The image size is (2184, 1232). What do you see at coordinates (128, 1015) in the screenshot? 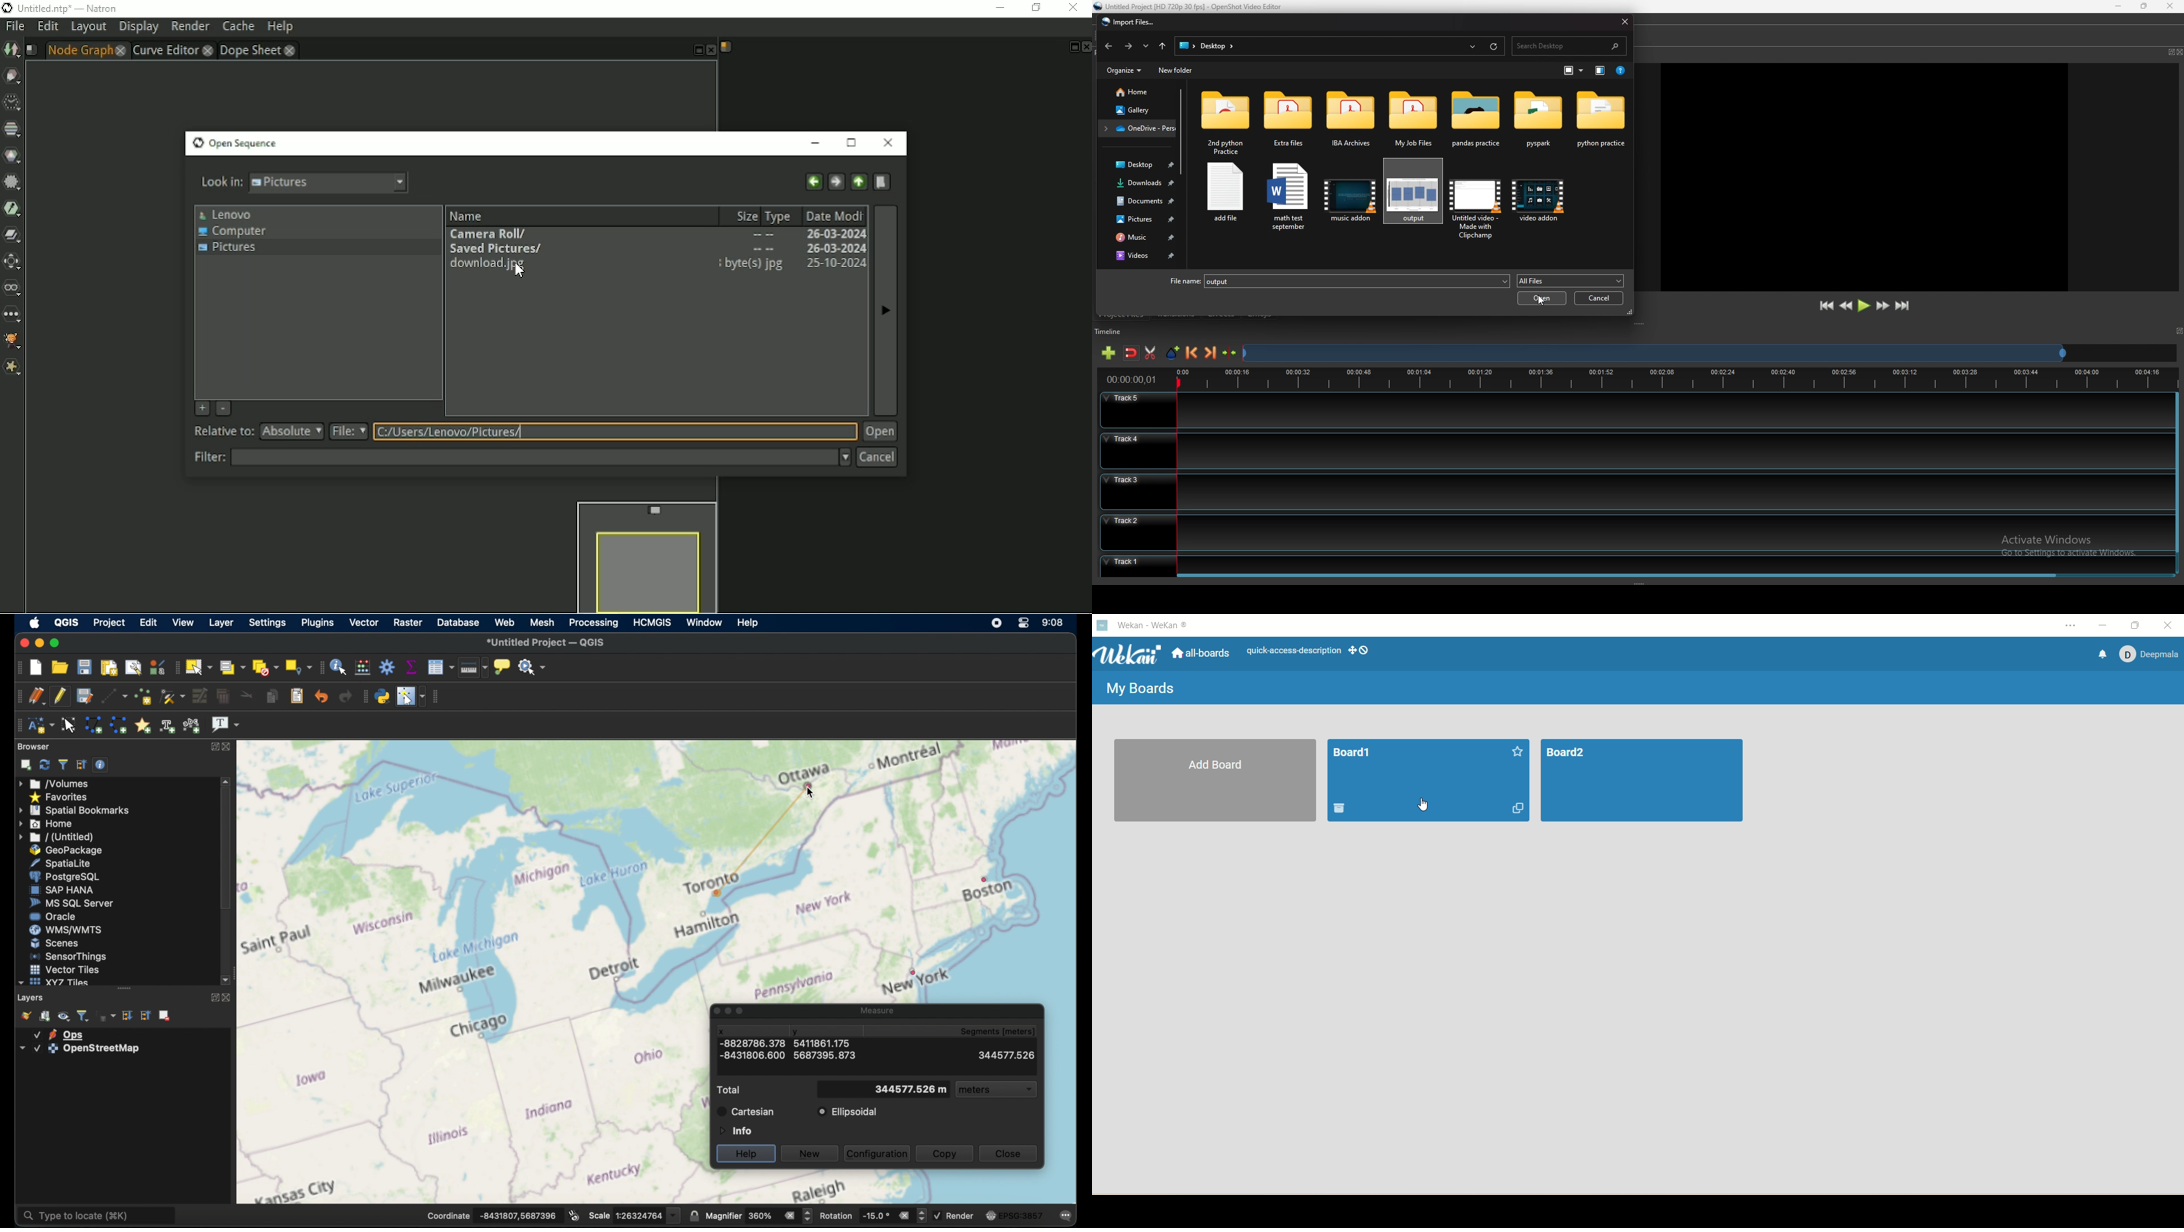
I see `expand all` at bounding box center [128, 1015].